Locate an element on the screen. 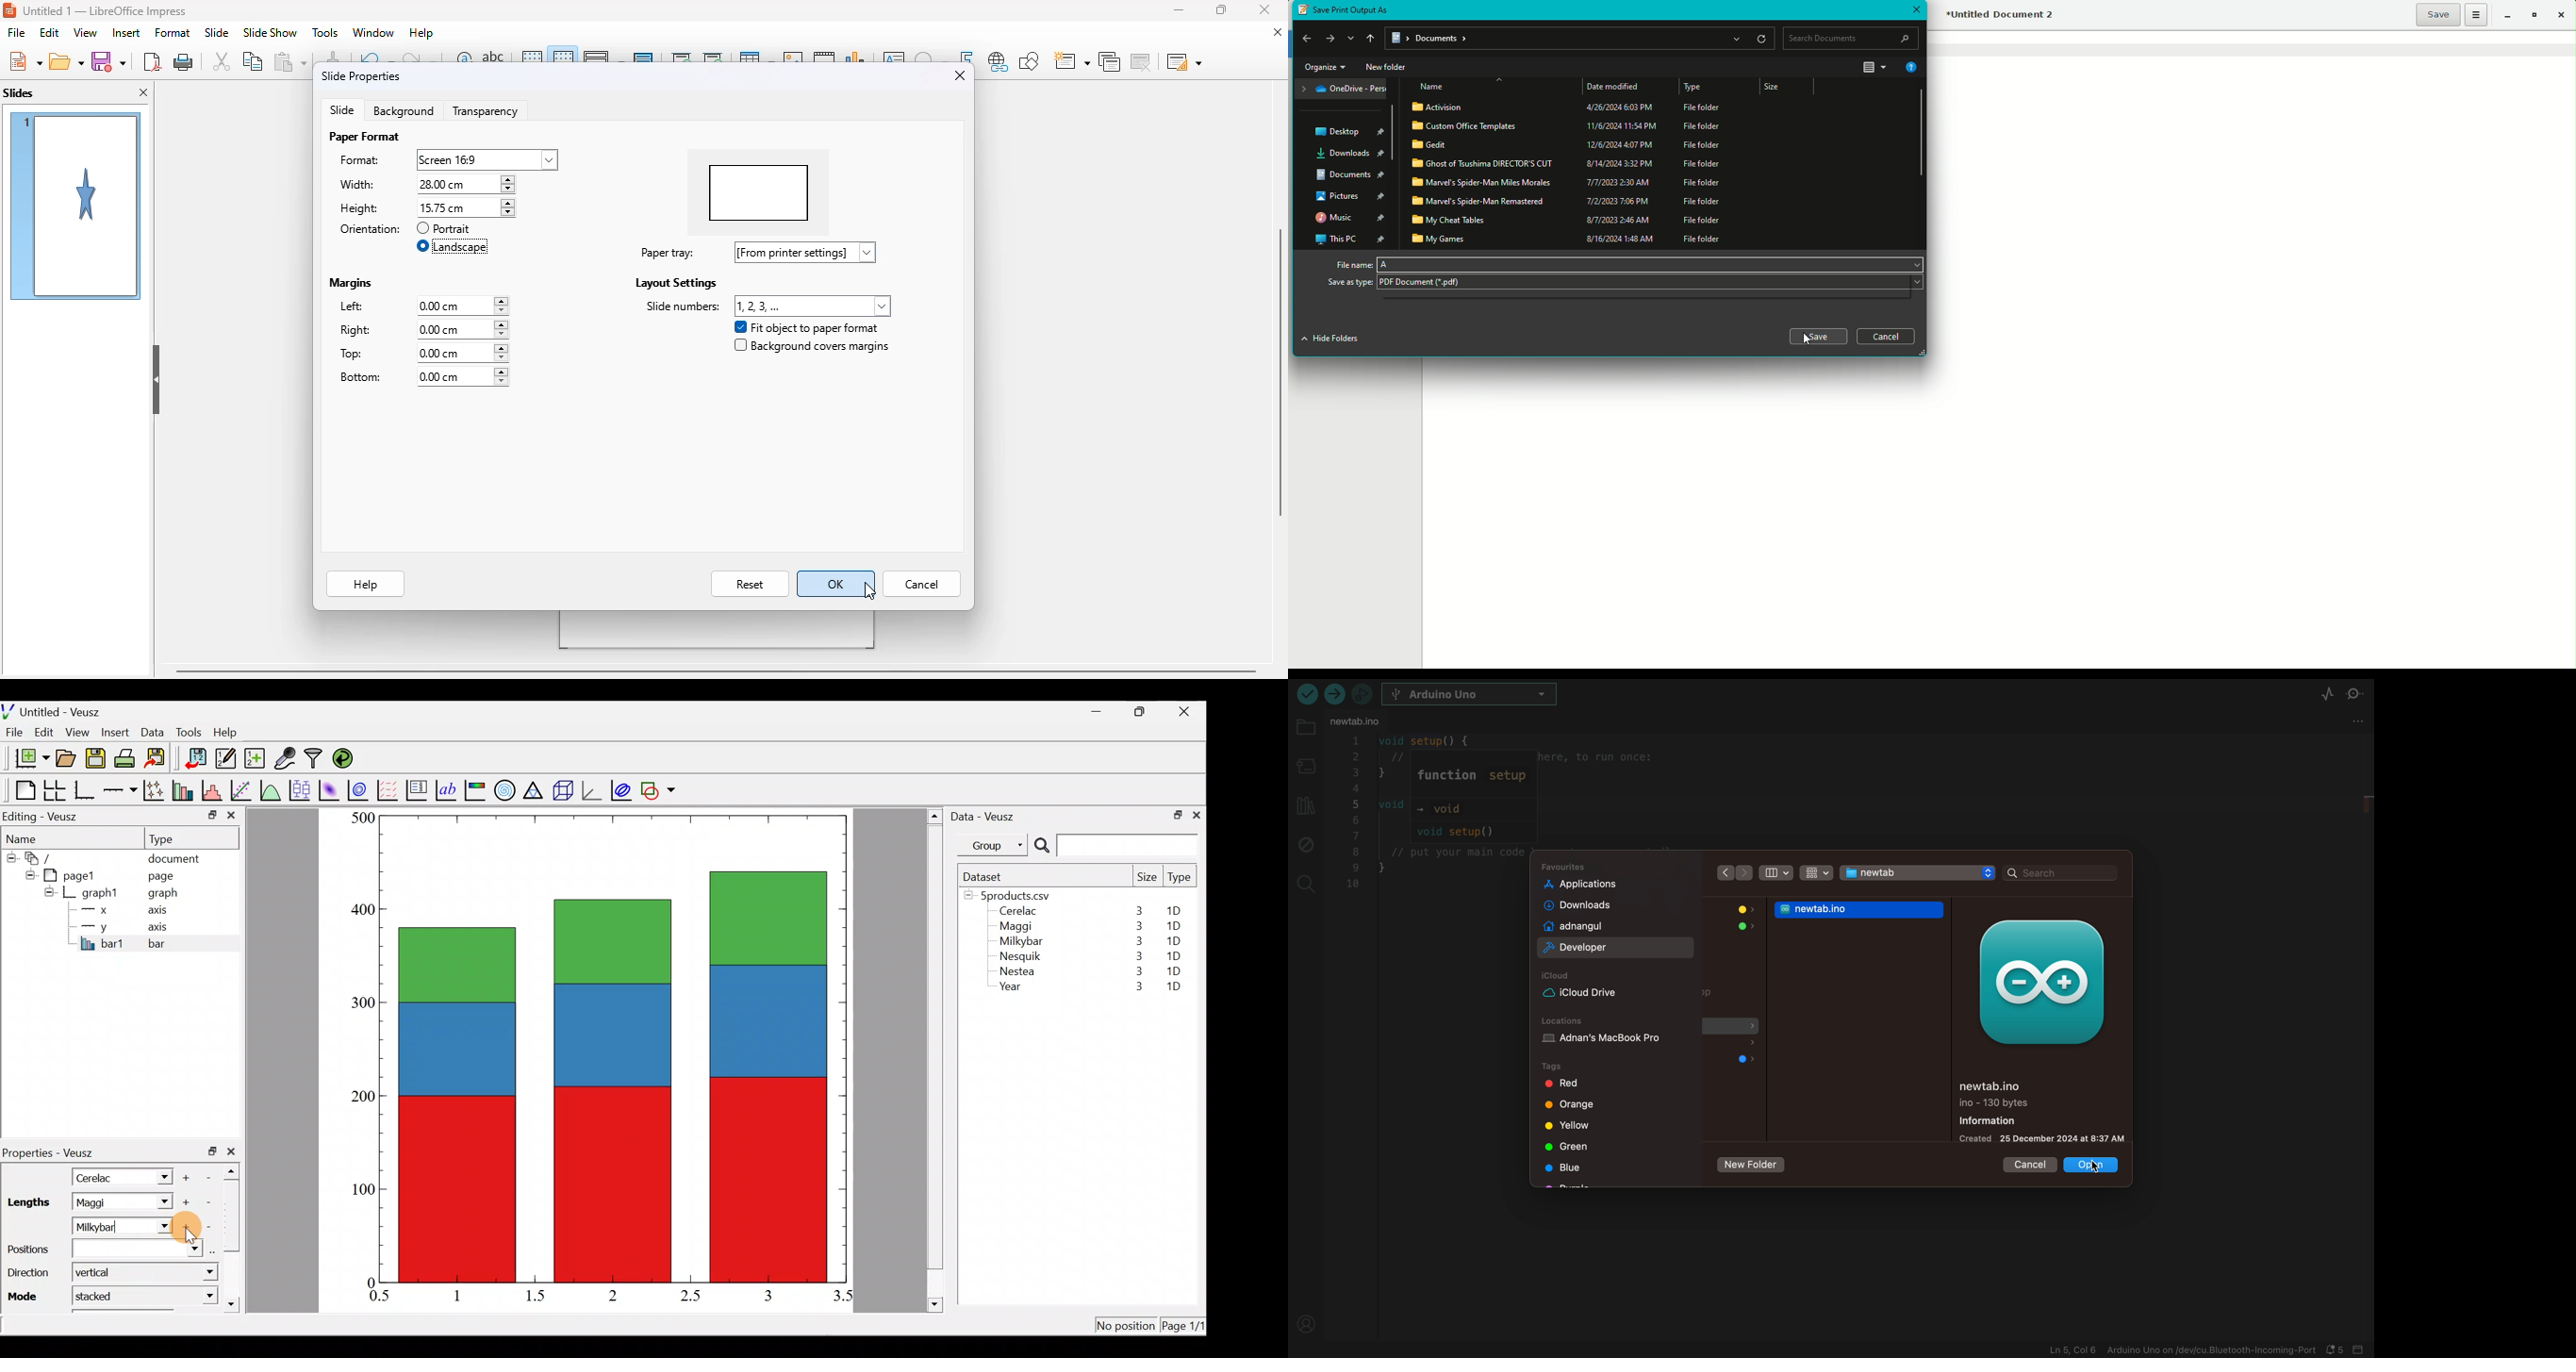 Image resolution: width=2576 pixels, height=1372 pixels. tags is located at coordinates (1559, 1067).